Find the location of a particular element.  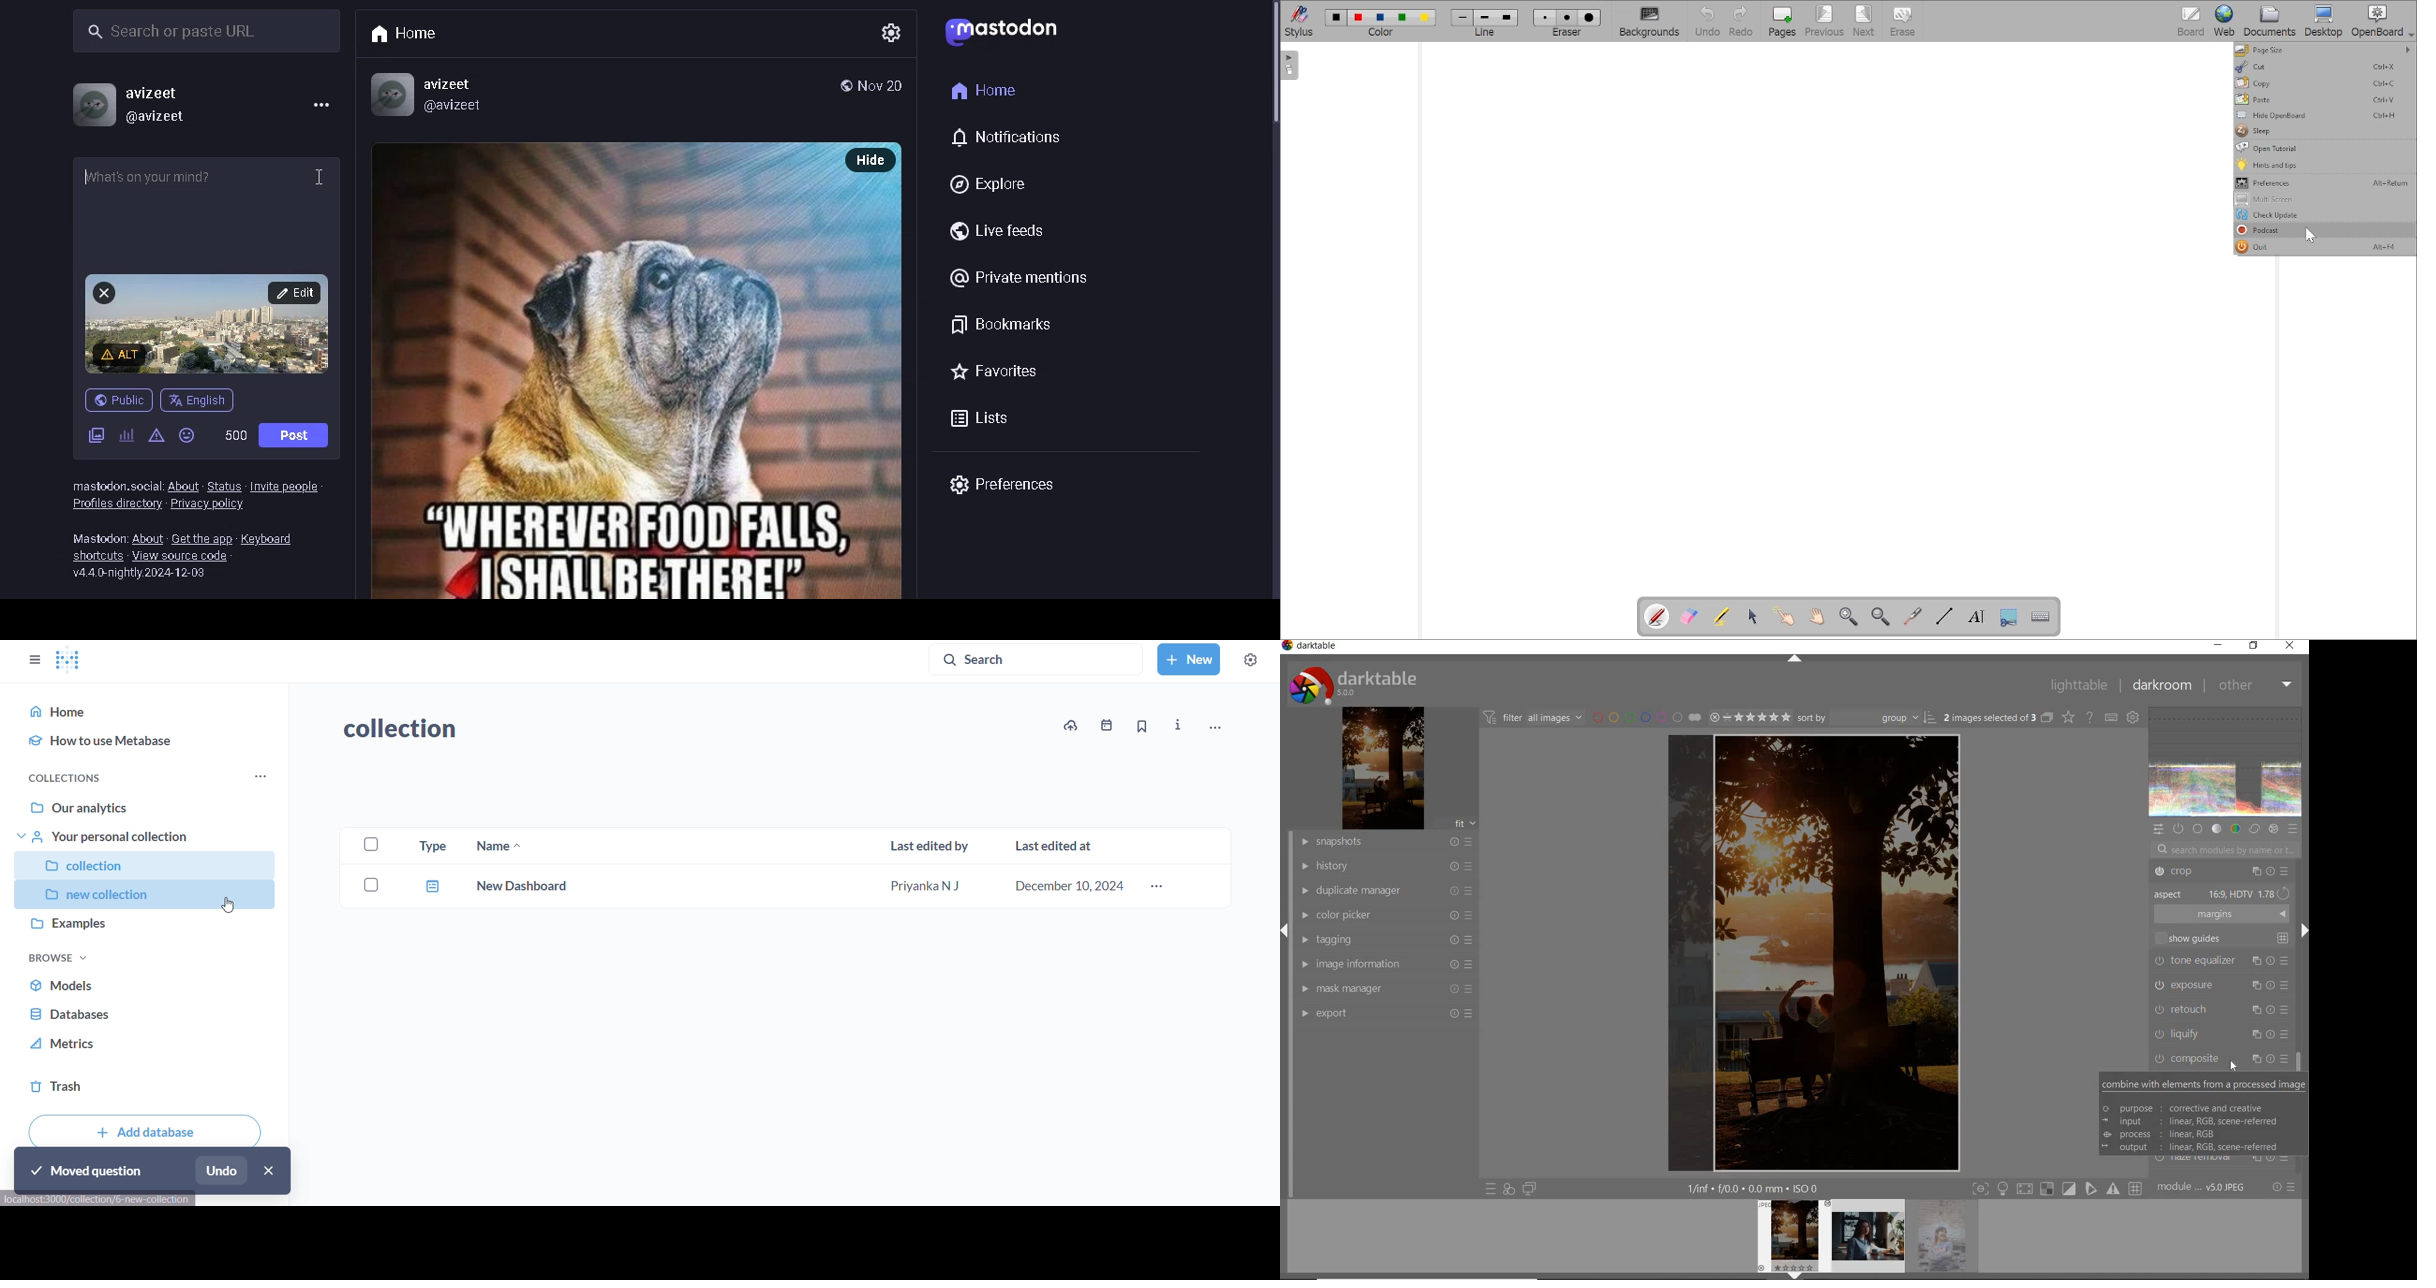

image is located at coordinates (1382, 769).